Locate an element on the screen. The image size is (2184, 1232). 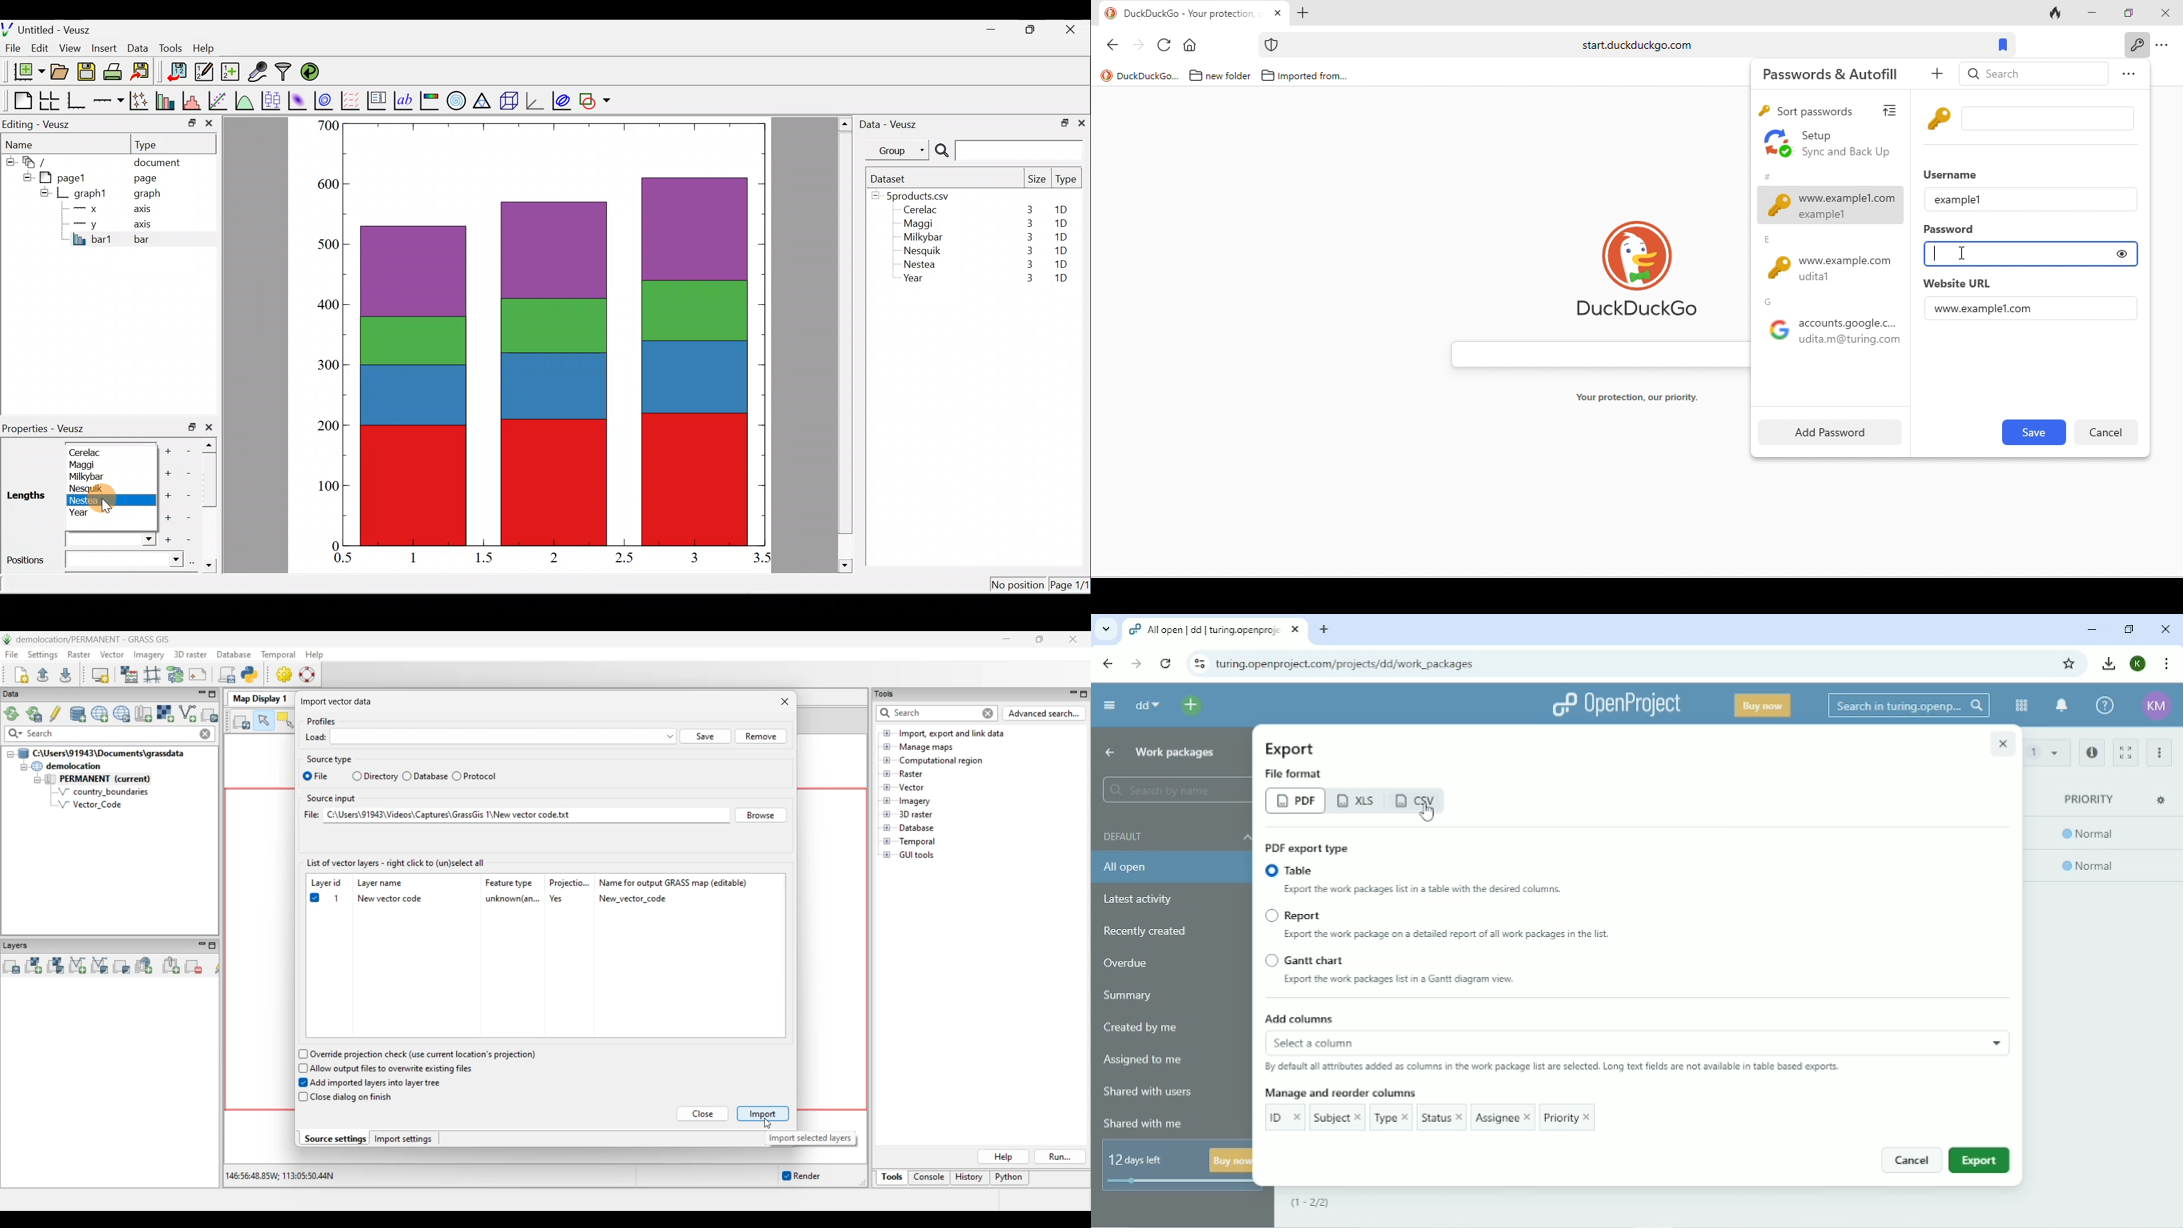
12 days left buy now is located at coordinates (1176, 1166).